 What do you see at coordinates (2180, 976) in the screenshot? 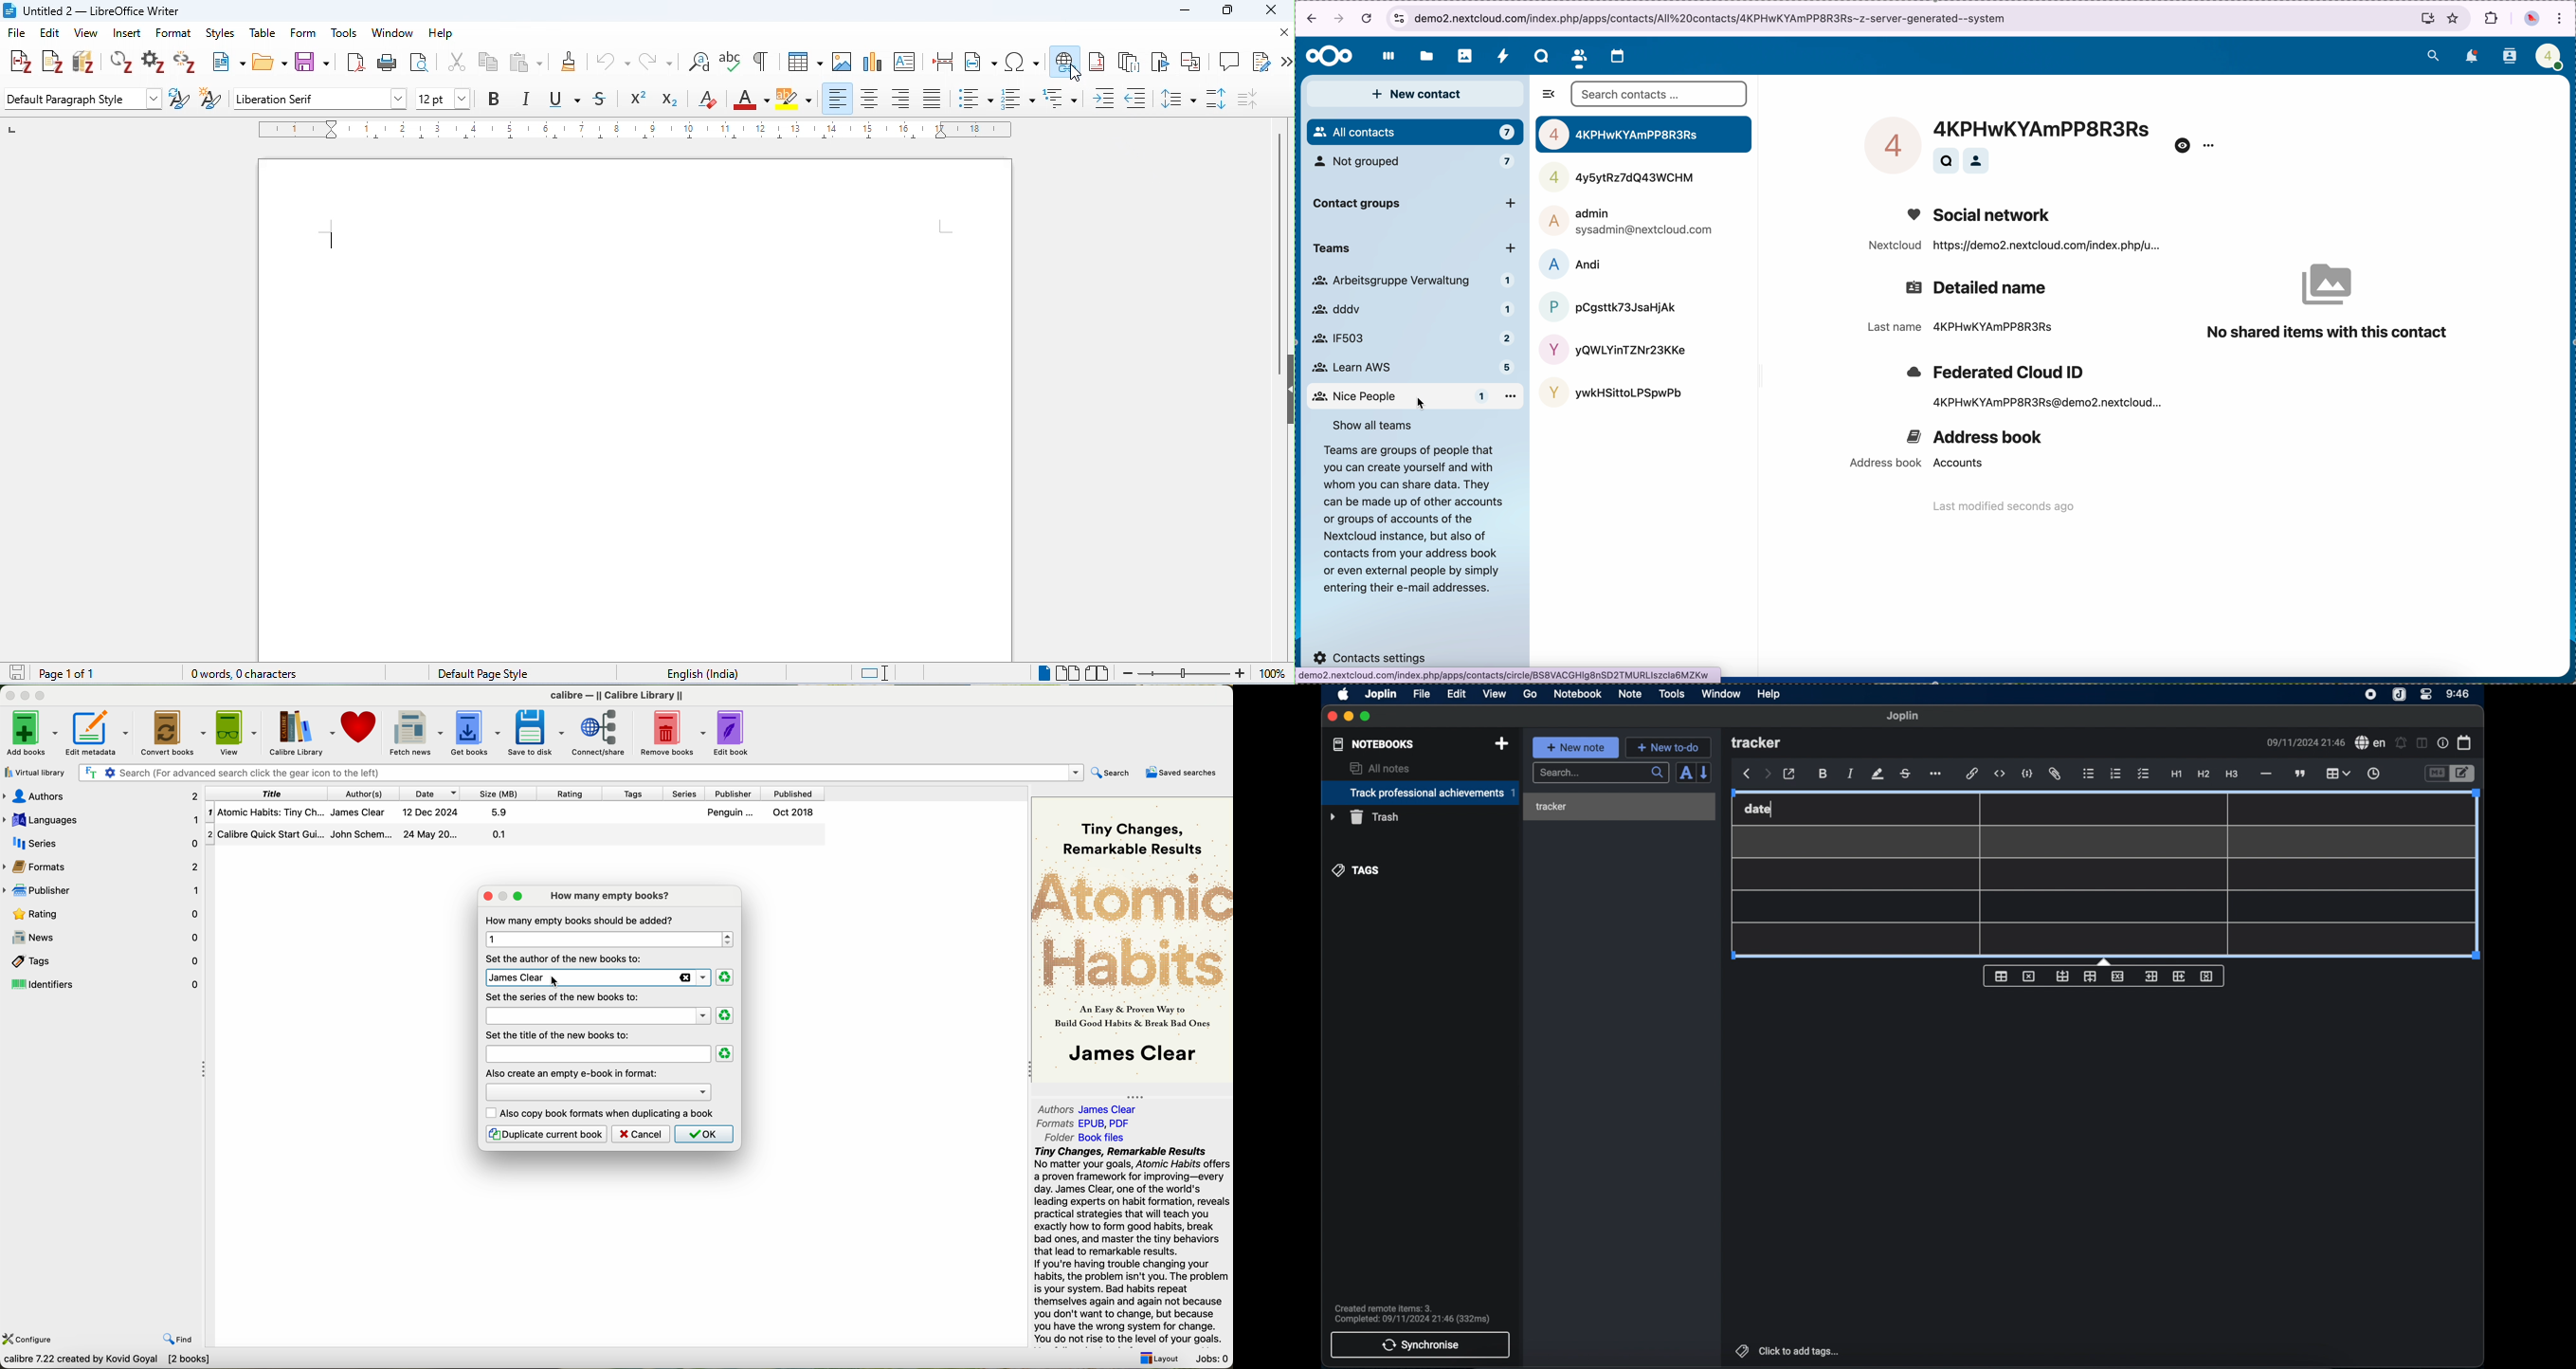
I see `insert column after` at bounding box center [2180, 976].